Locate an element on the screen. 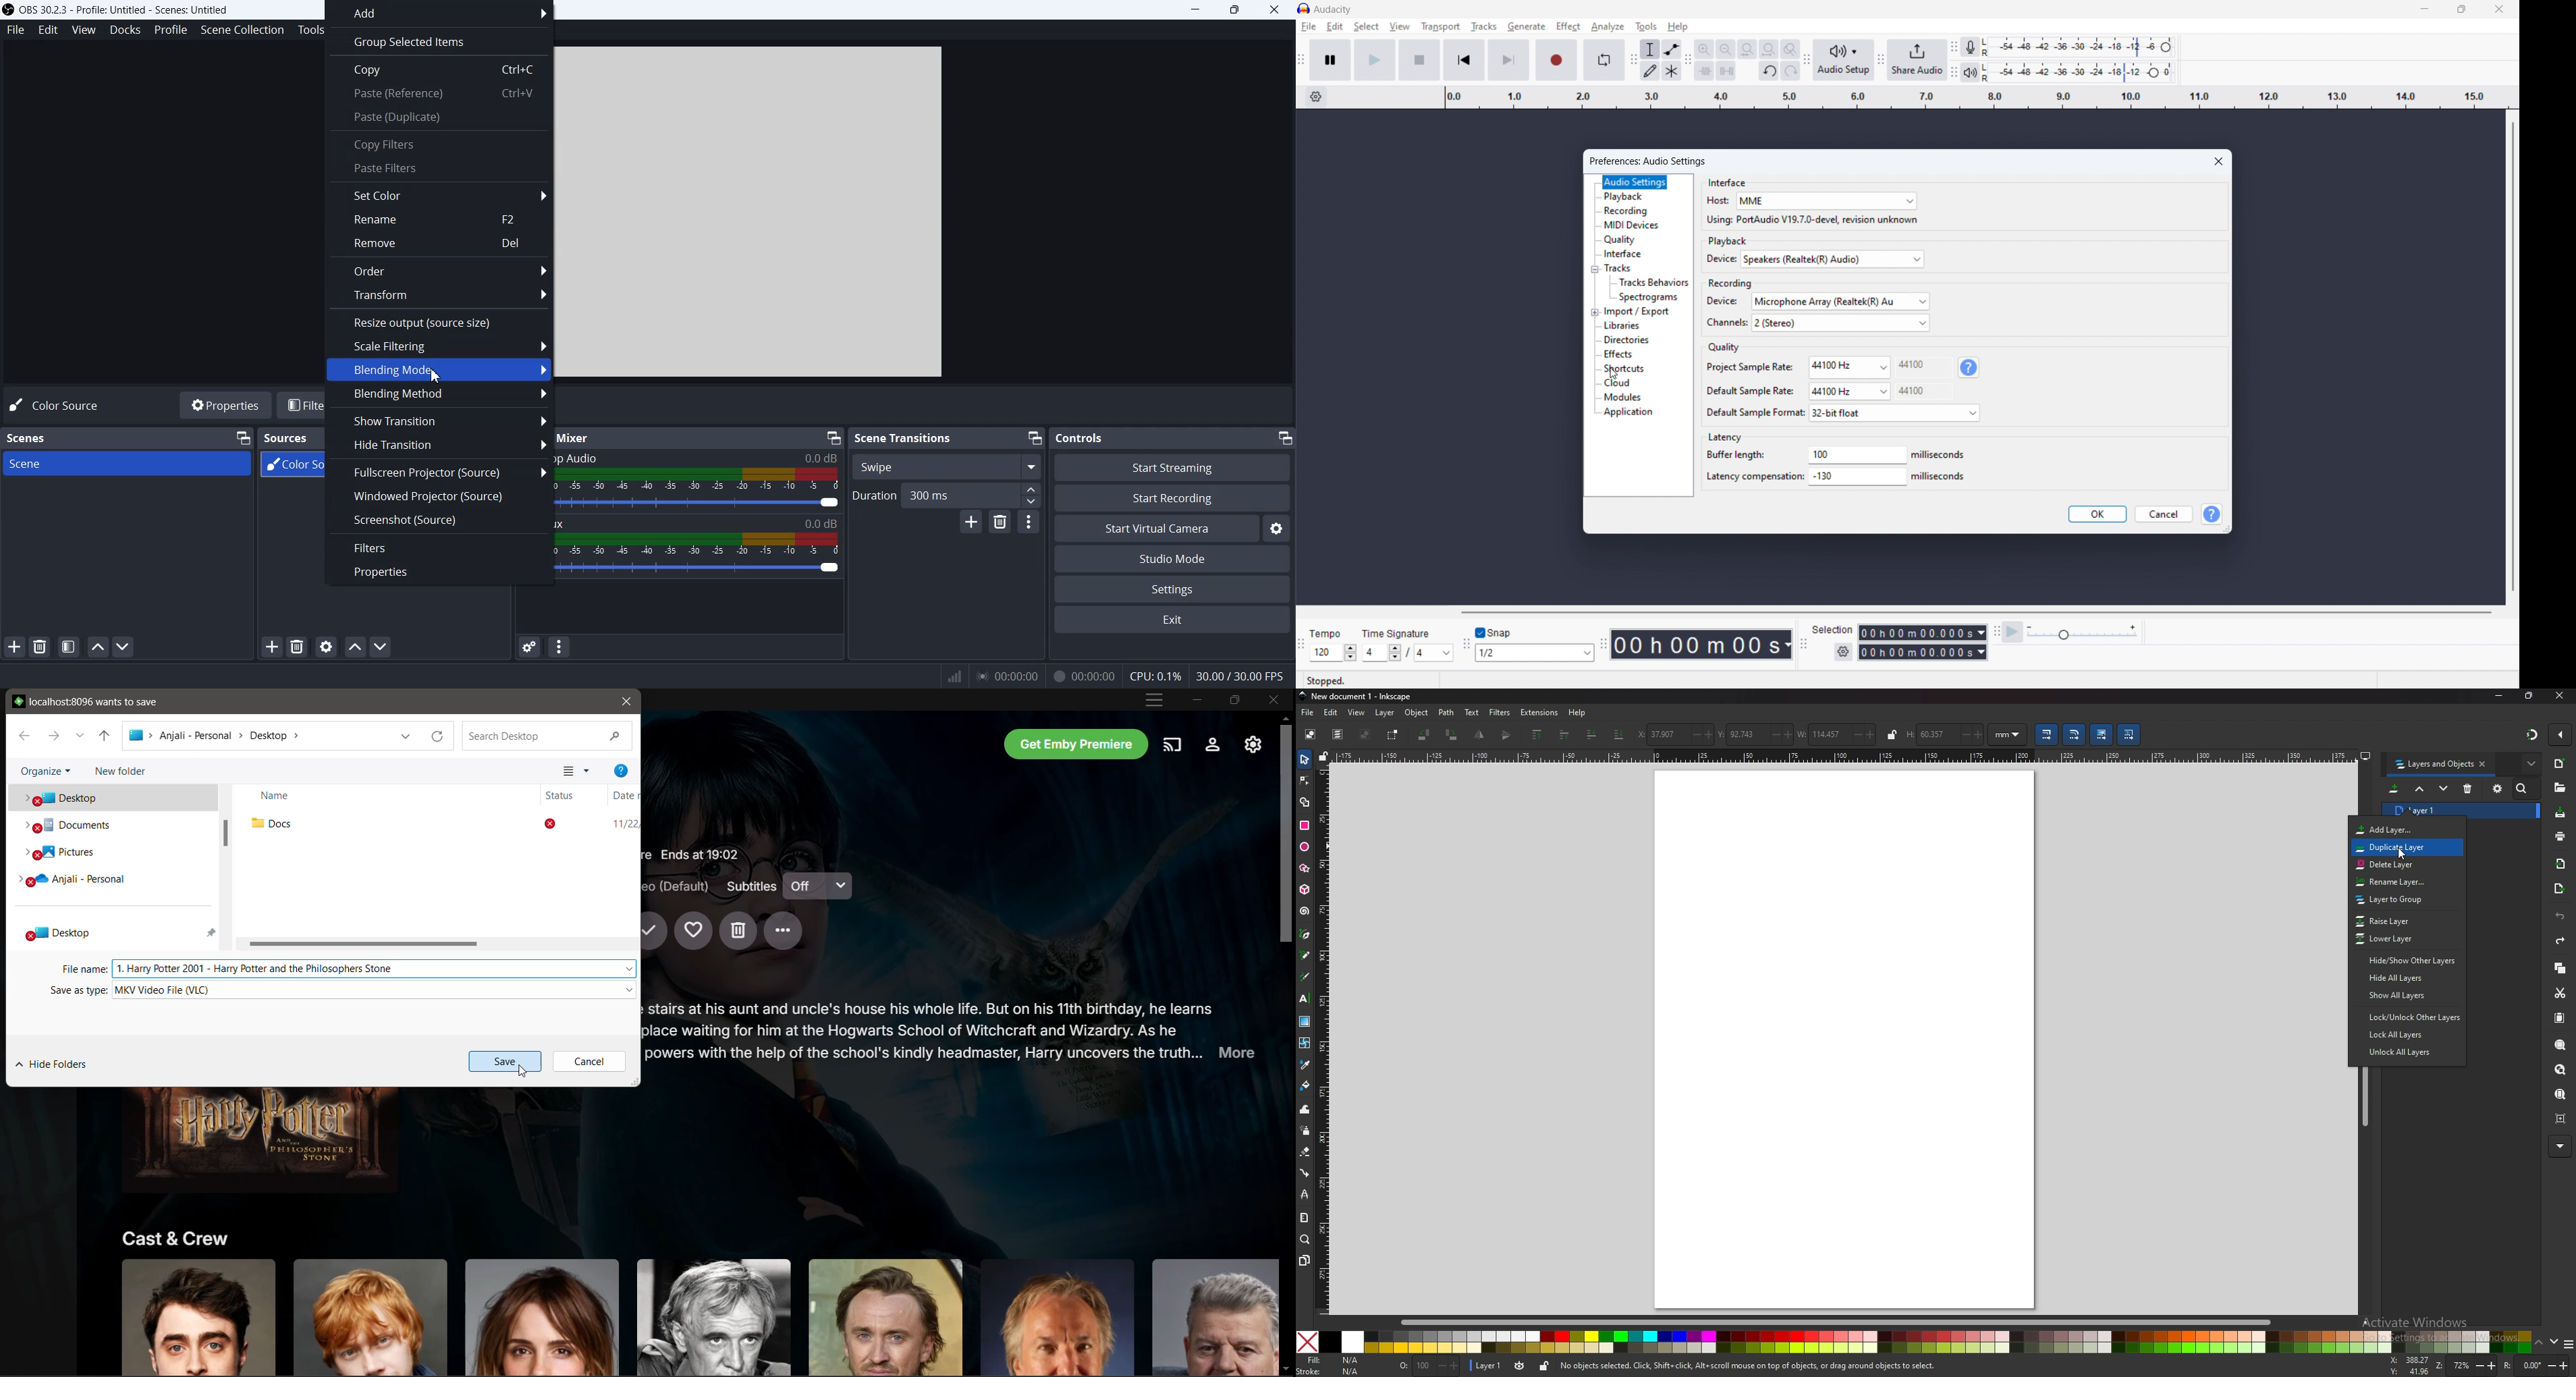 The image size is (2576, 1400). audio setup is located at coordinates (1845, 59).